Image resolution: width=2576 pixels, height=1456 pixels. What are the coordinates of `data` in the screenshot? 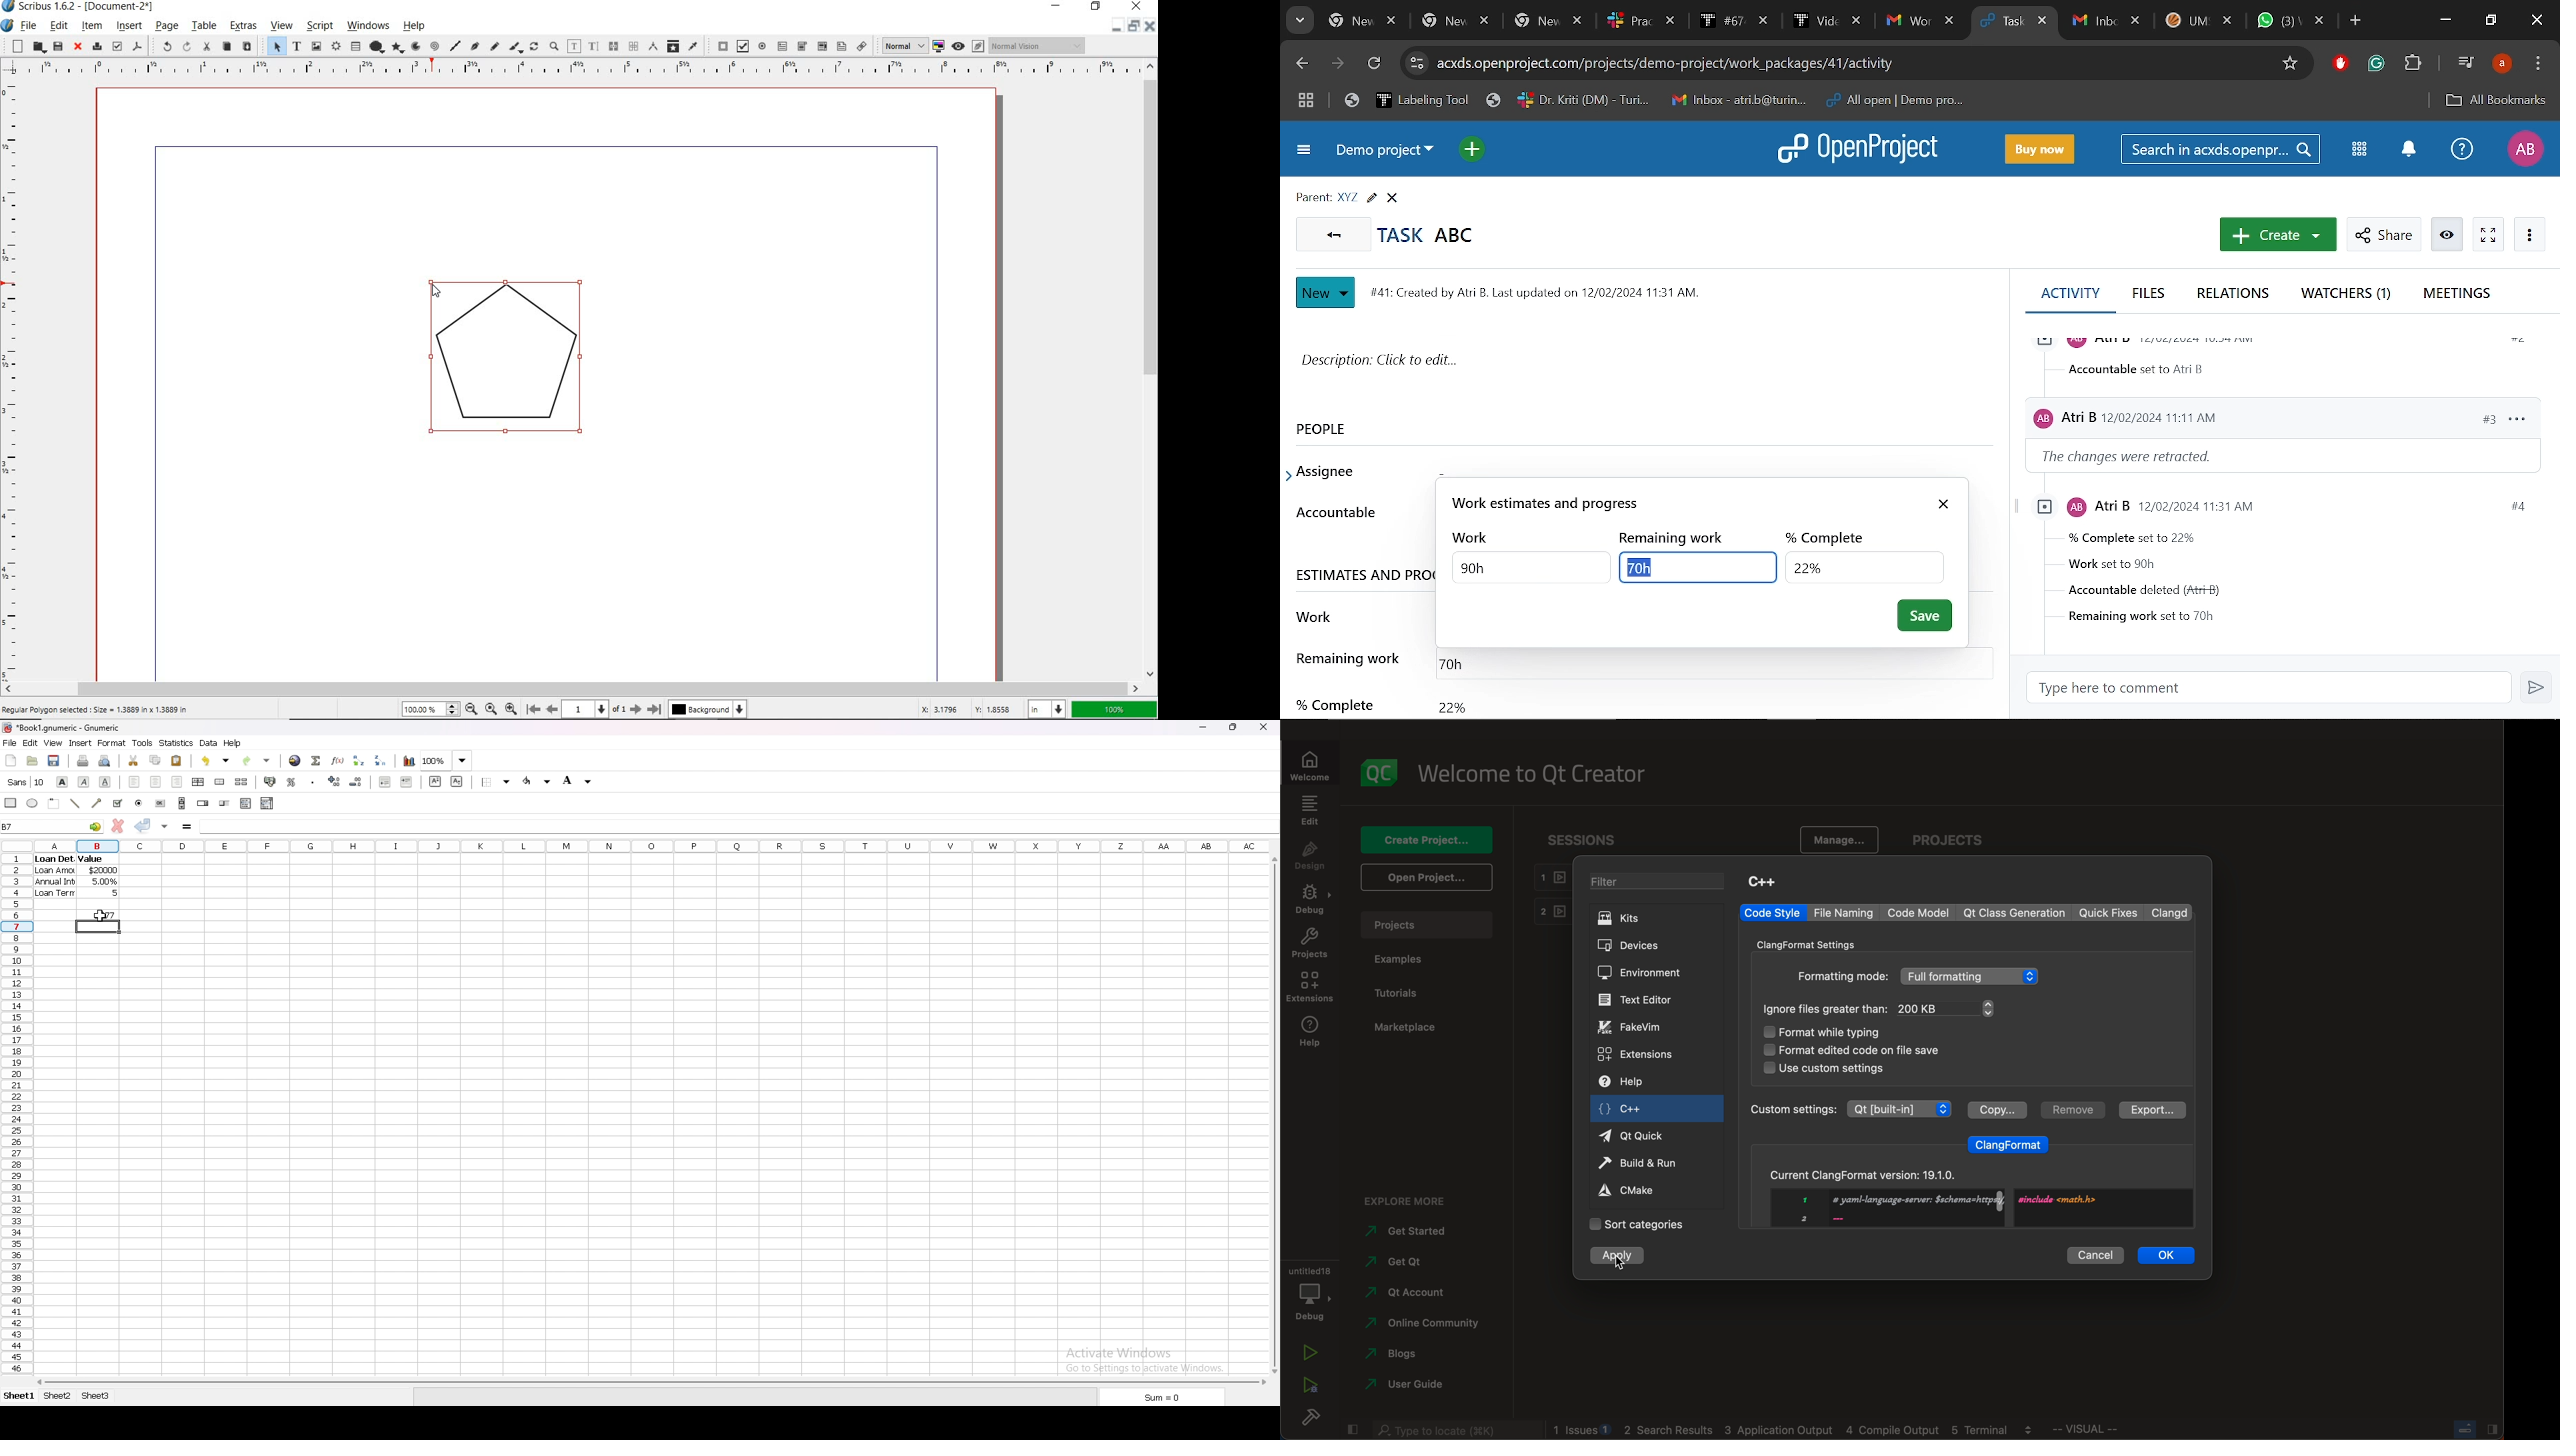 It's located at (209, 743).